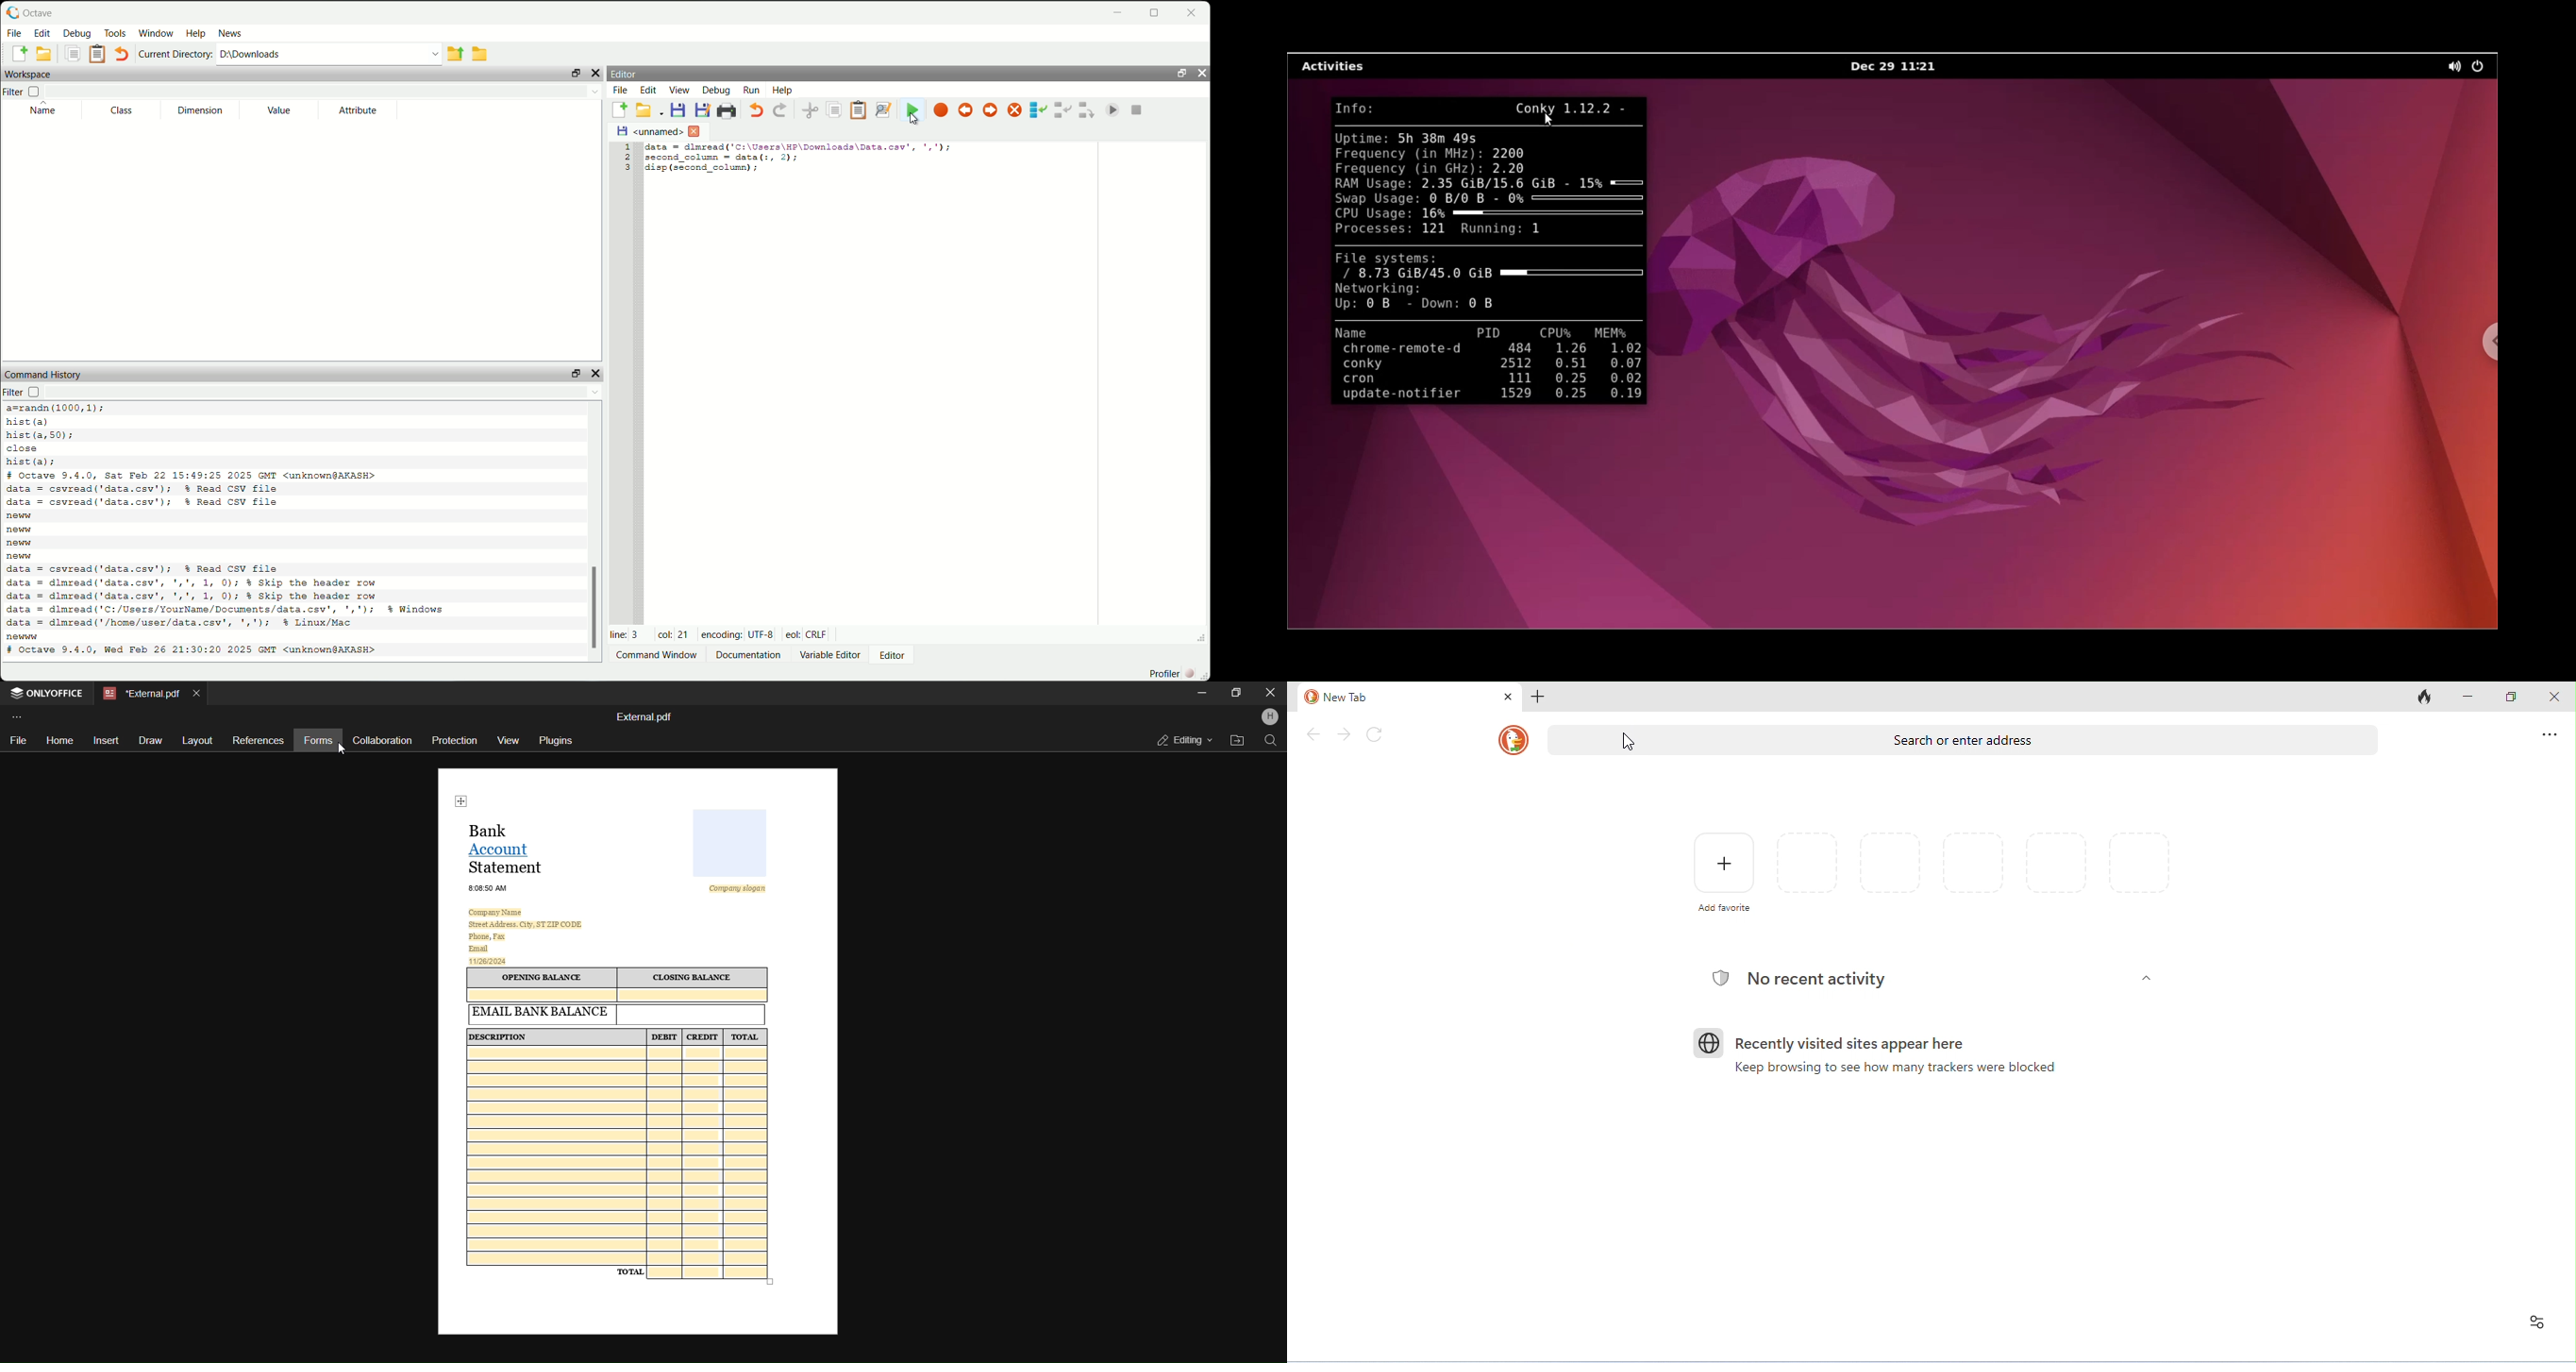 This screenshot has width=2576, height=1372. What do you see at coordinates (50, 695) in the screenshot?
I see `open office tab` at bounding box center [50, 695].